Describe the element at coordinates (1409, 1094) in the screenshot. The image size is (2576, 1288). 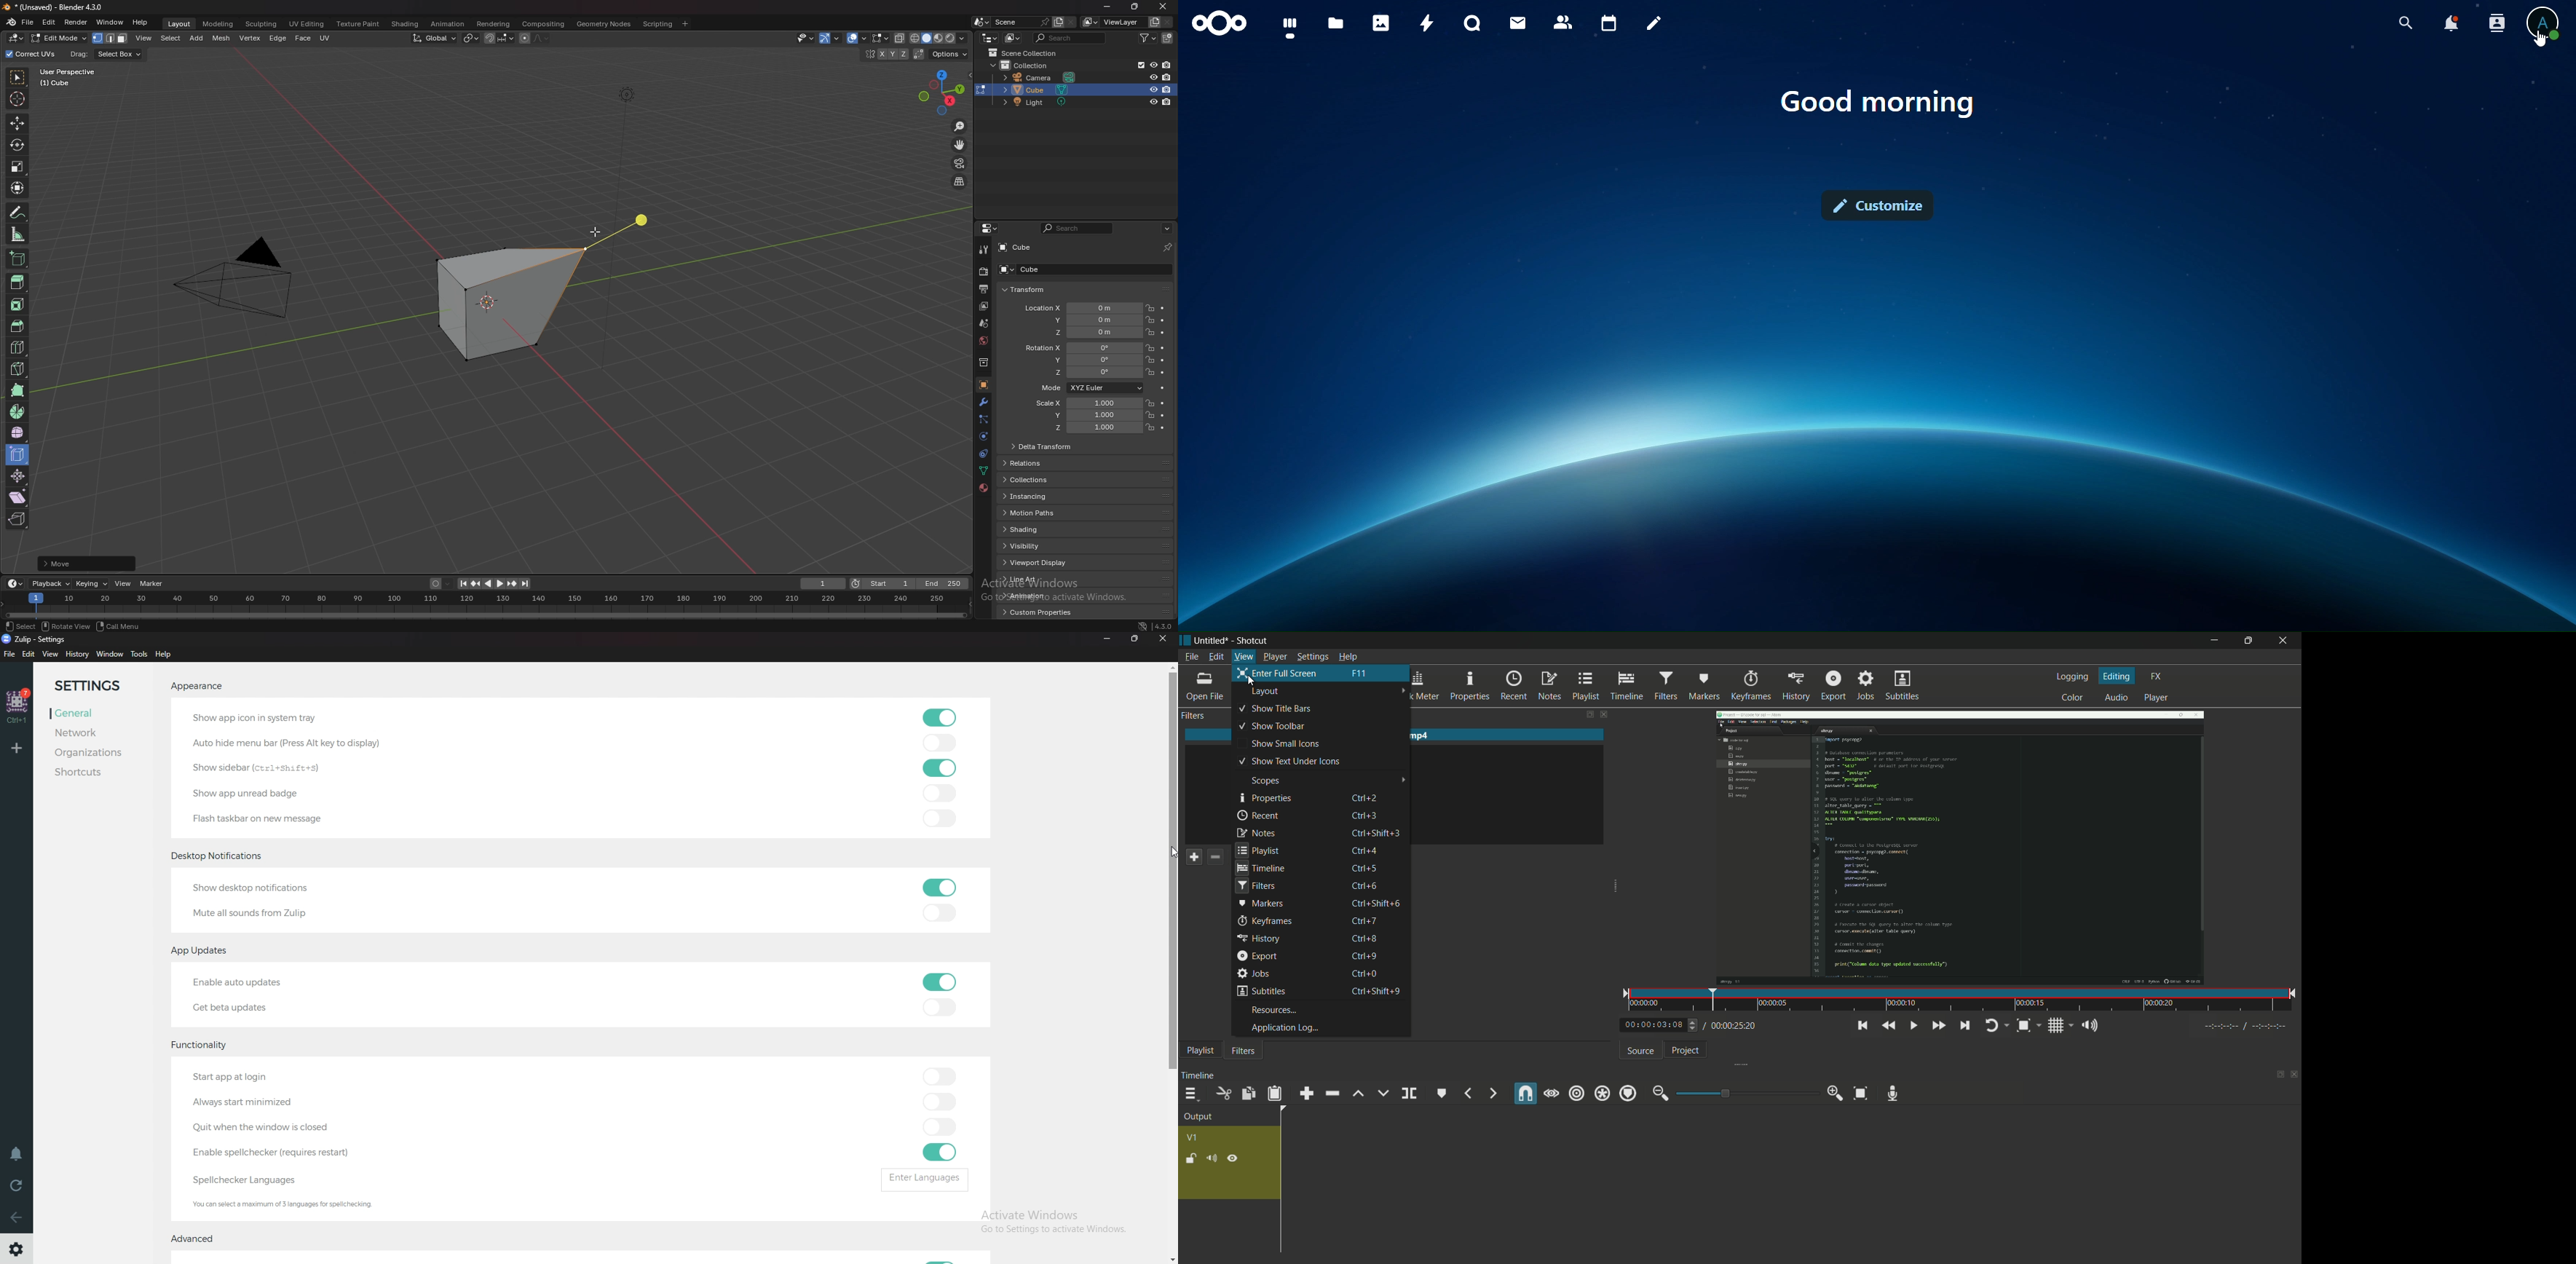
I see `split at playhead` at that location.